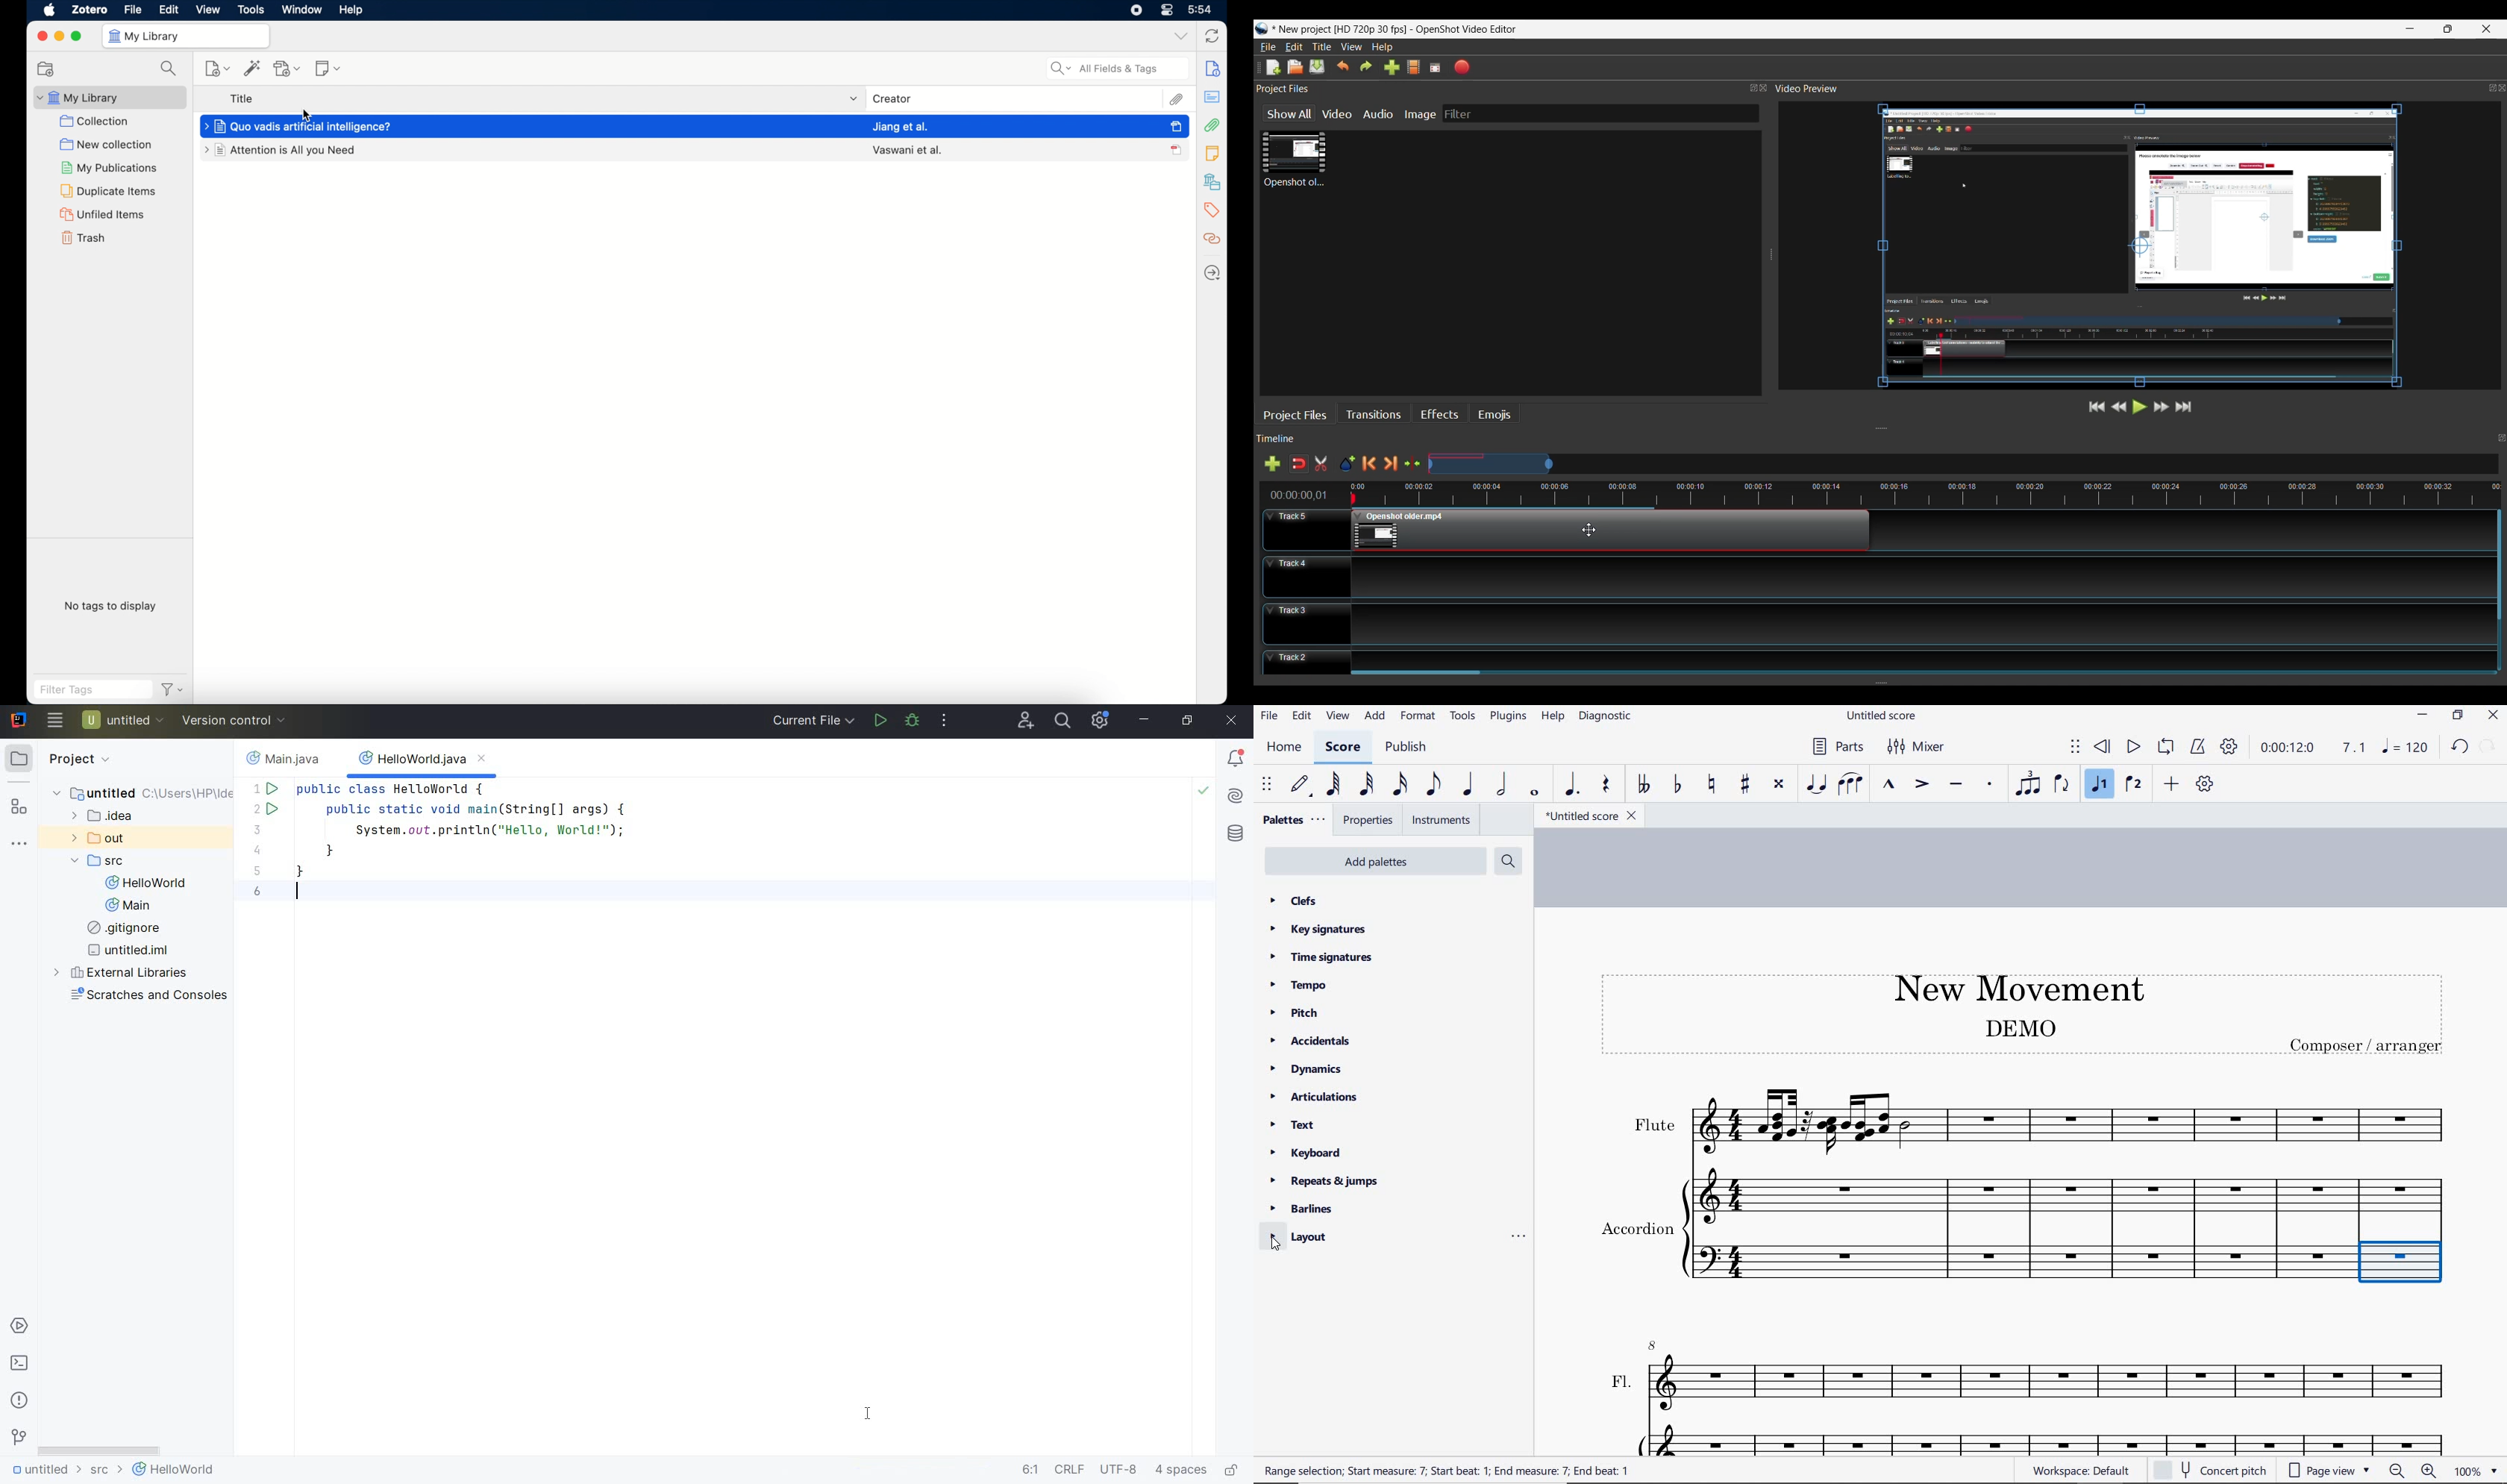  What do you see at coordinates (169, 69) in the screenshot?
I see `search` at bounding box center [169, 69].